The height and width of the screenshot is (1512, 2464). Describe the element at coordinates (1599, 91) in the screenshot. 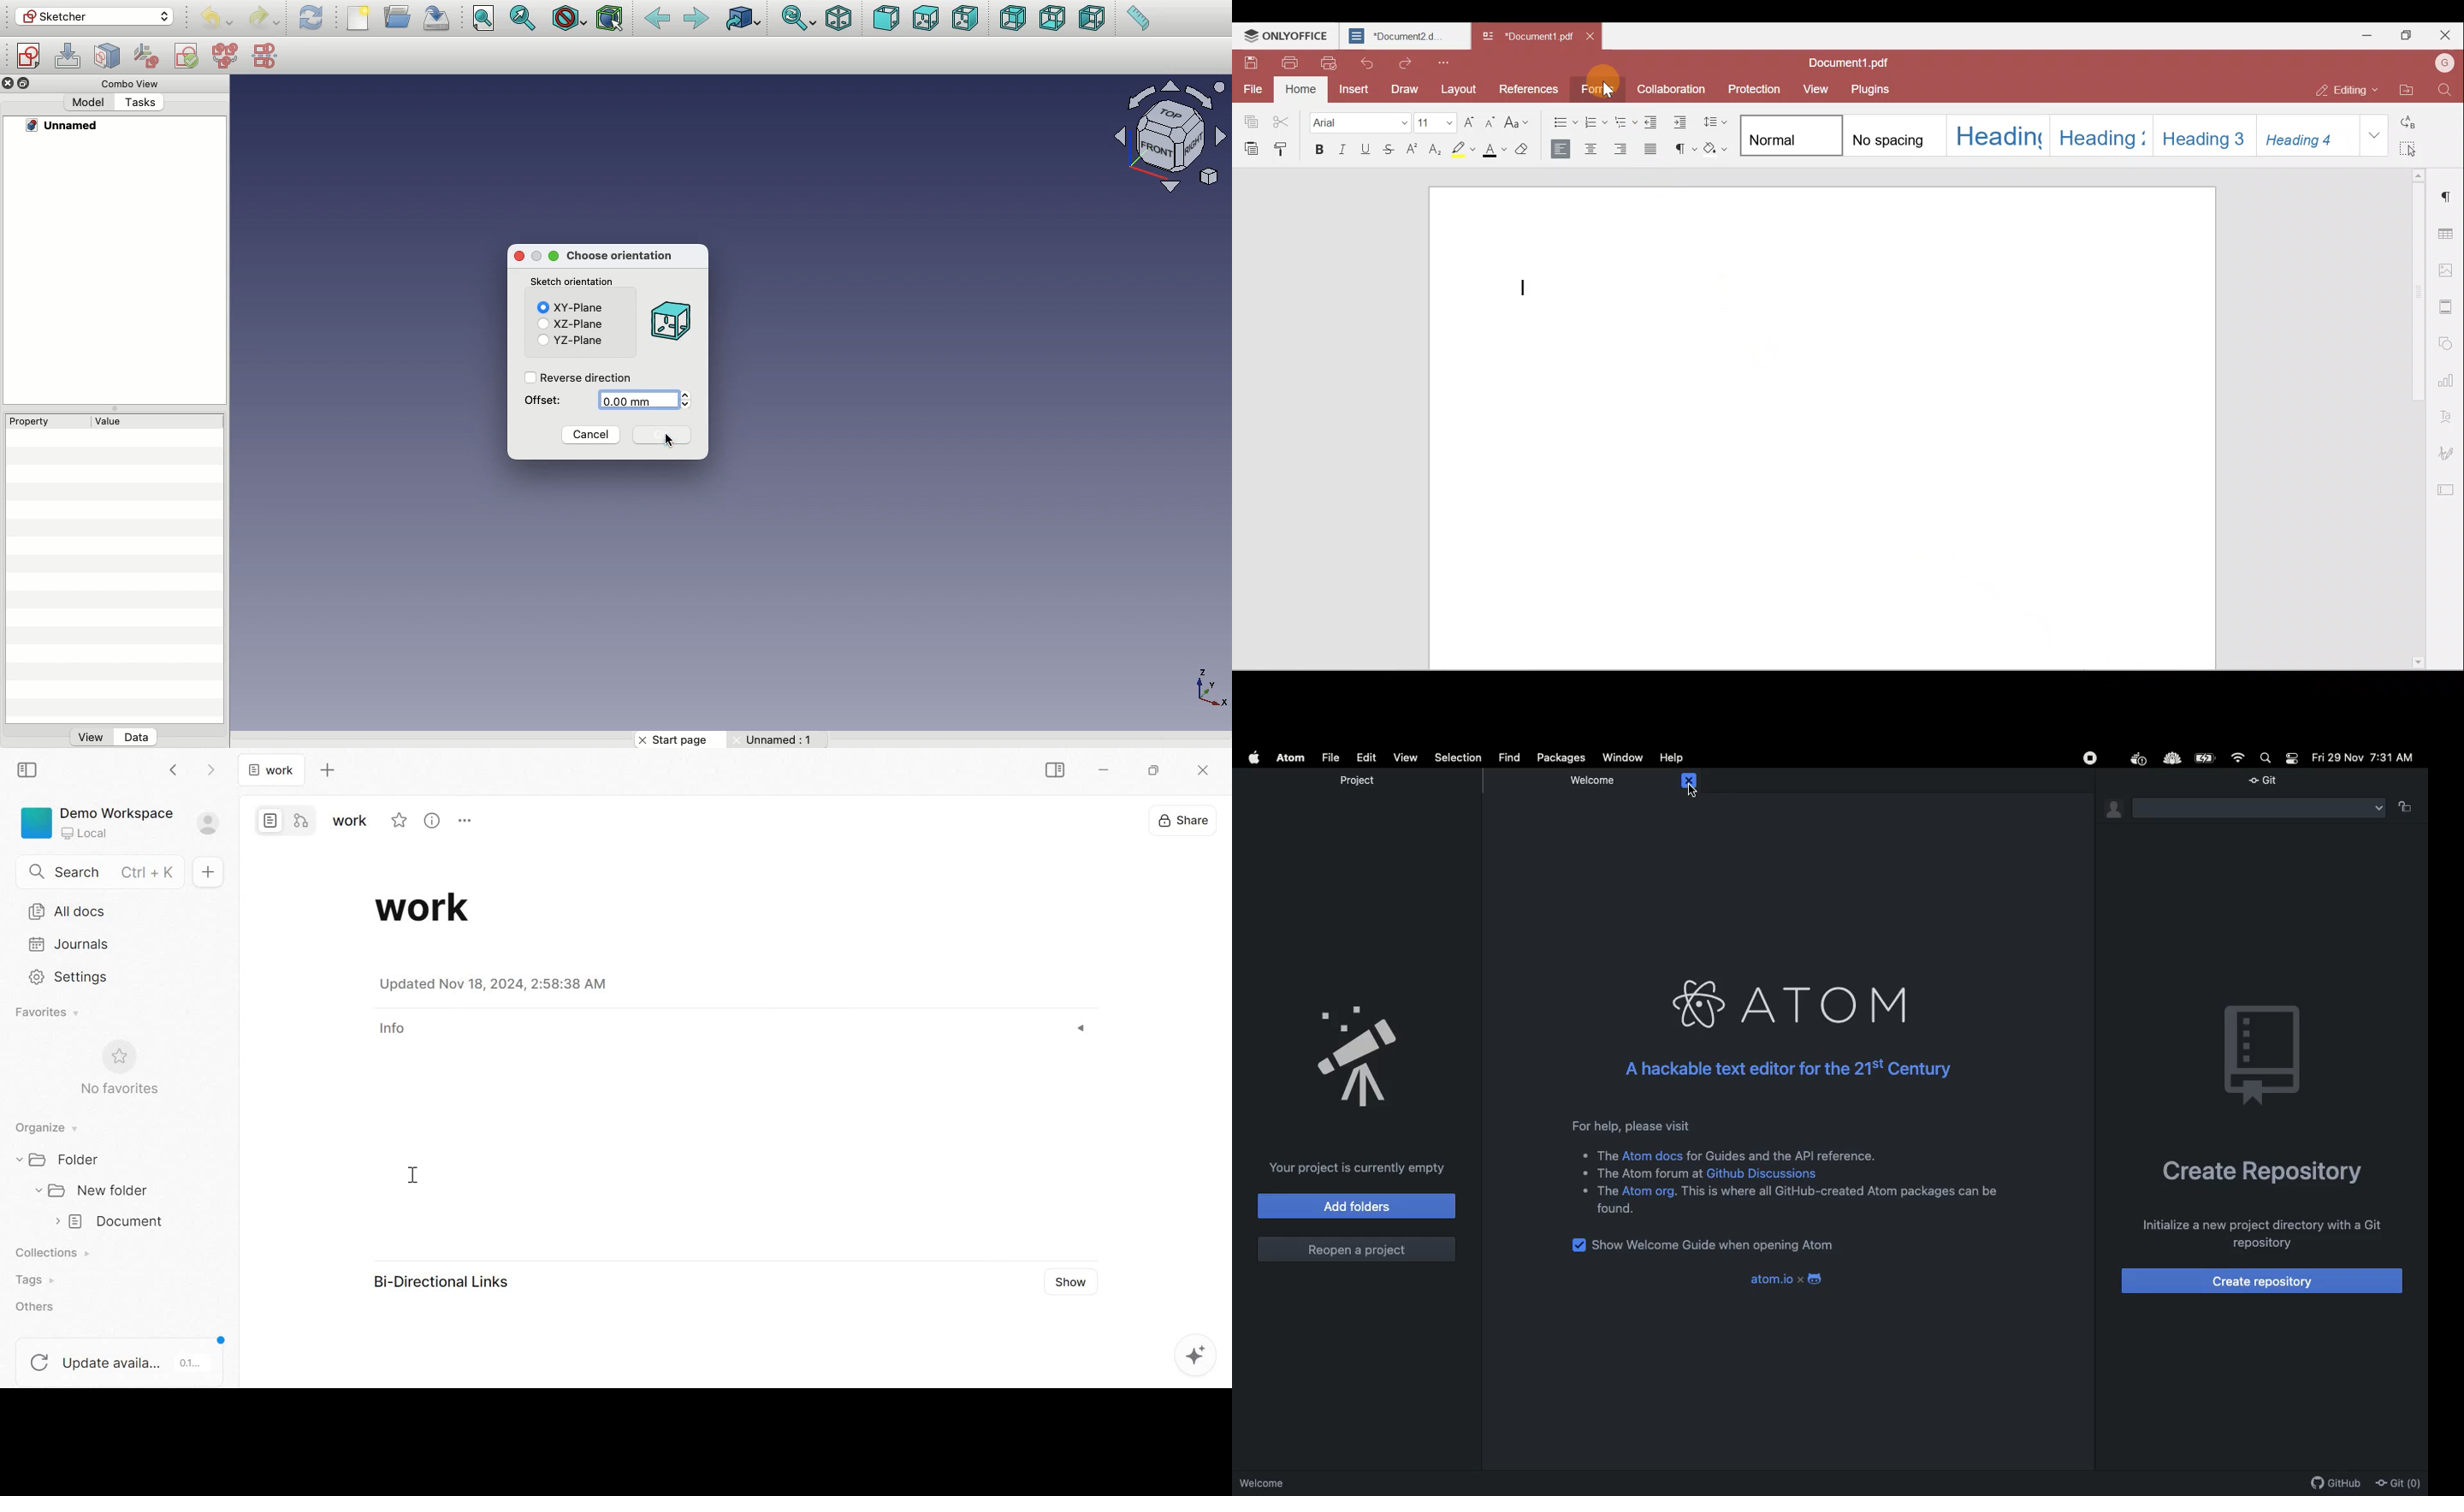

I see `Form` at that location.